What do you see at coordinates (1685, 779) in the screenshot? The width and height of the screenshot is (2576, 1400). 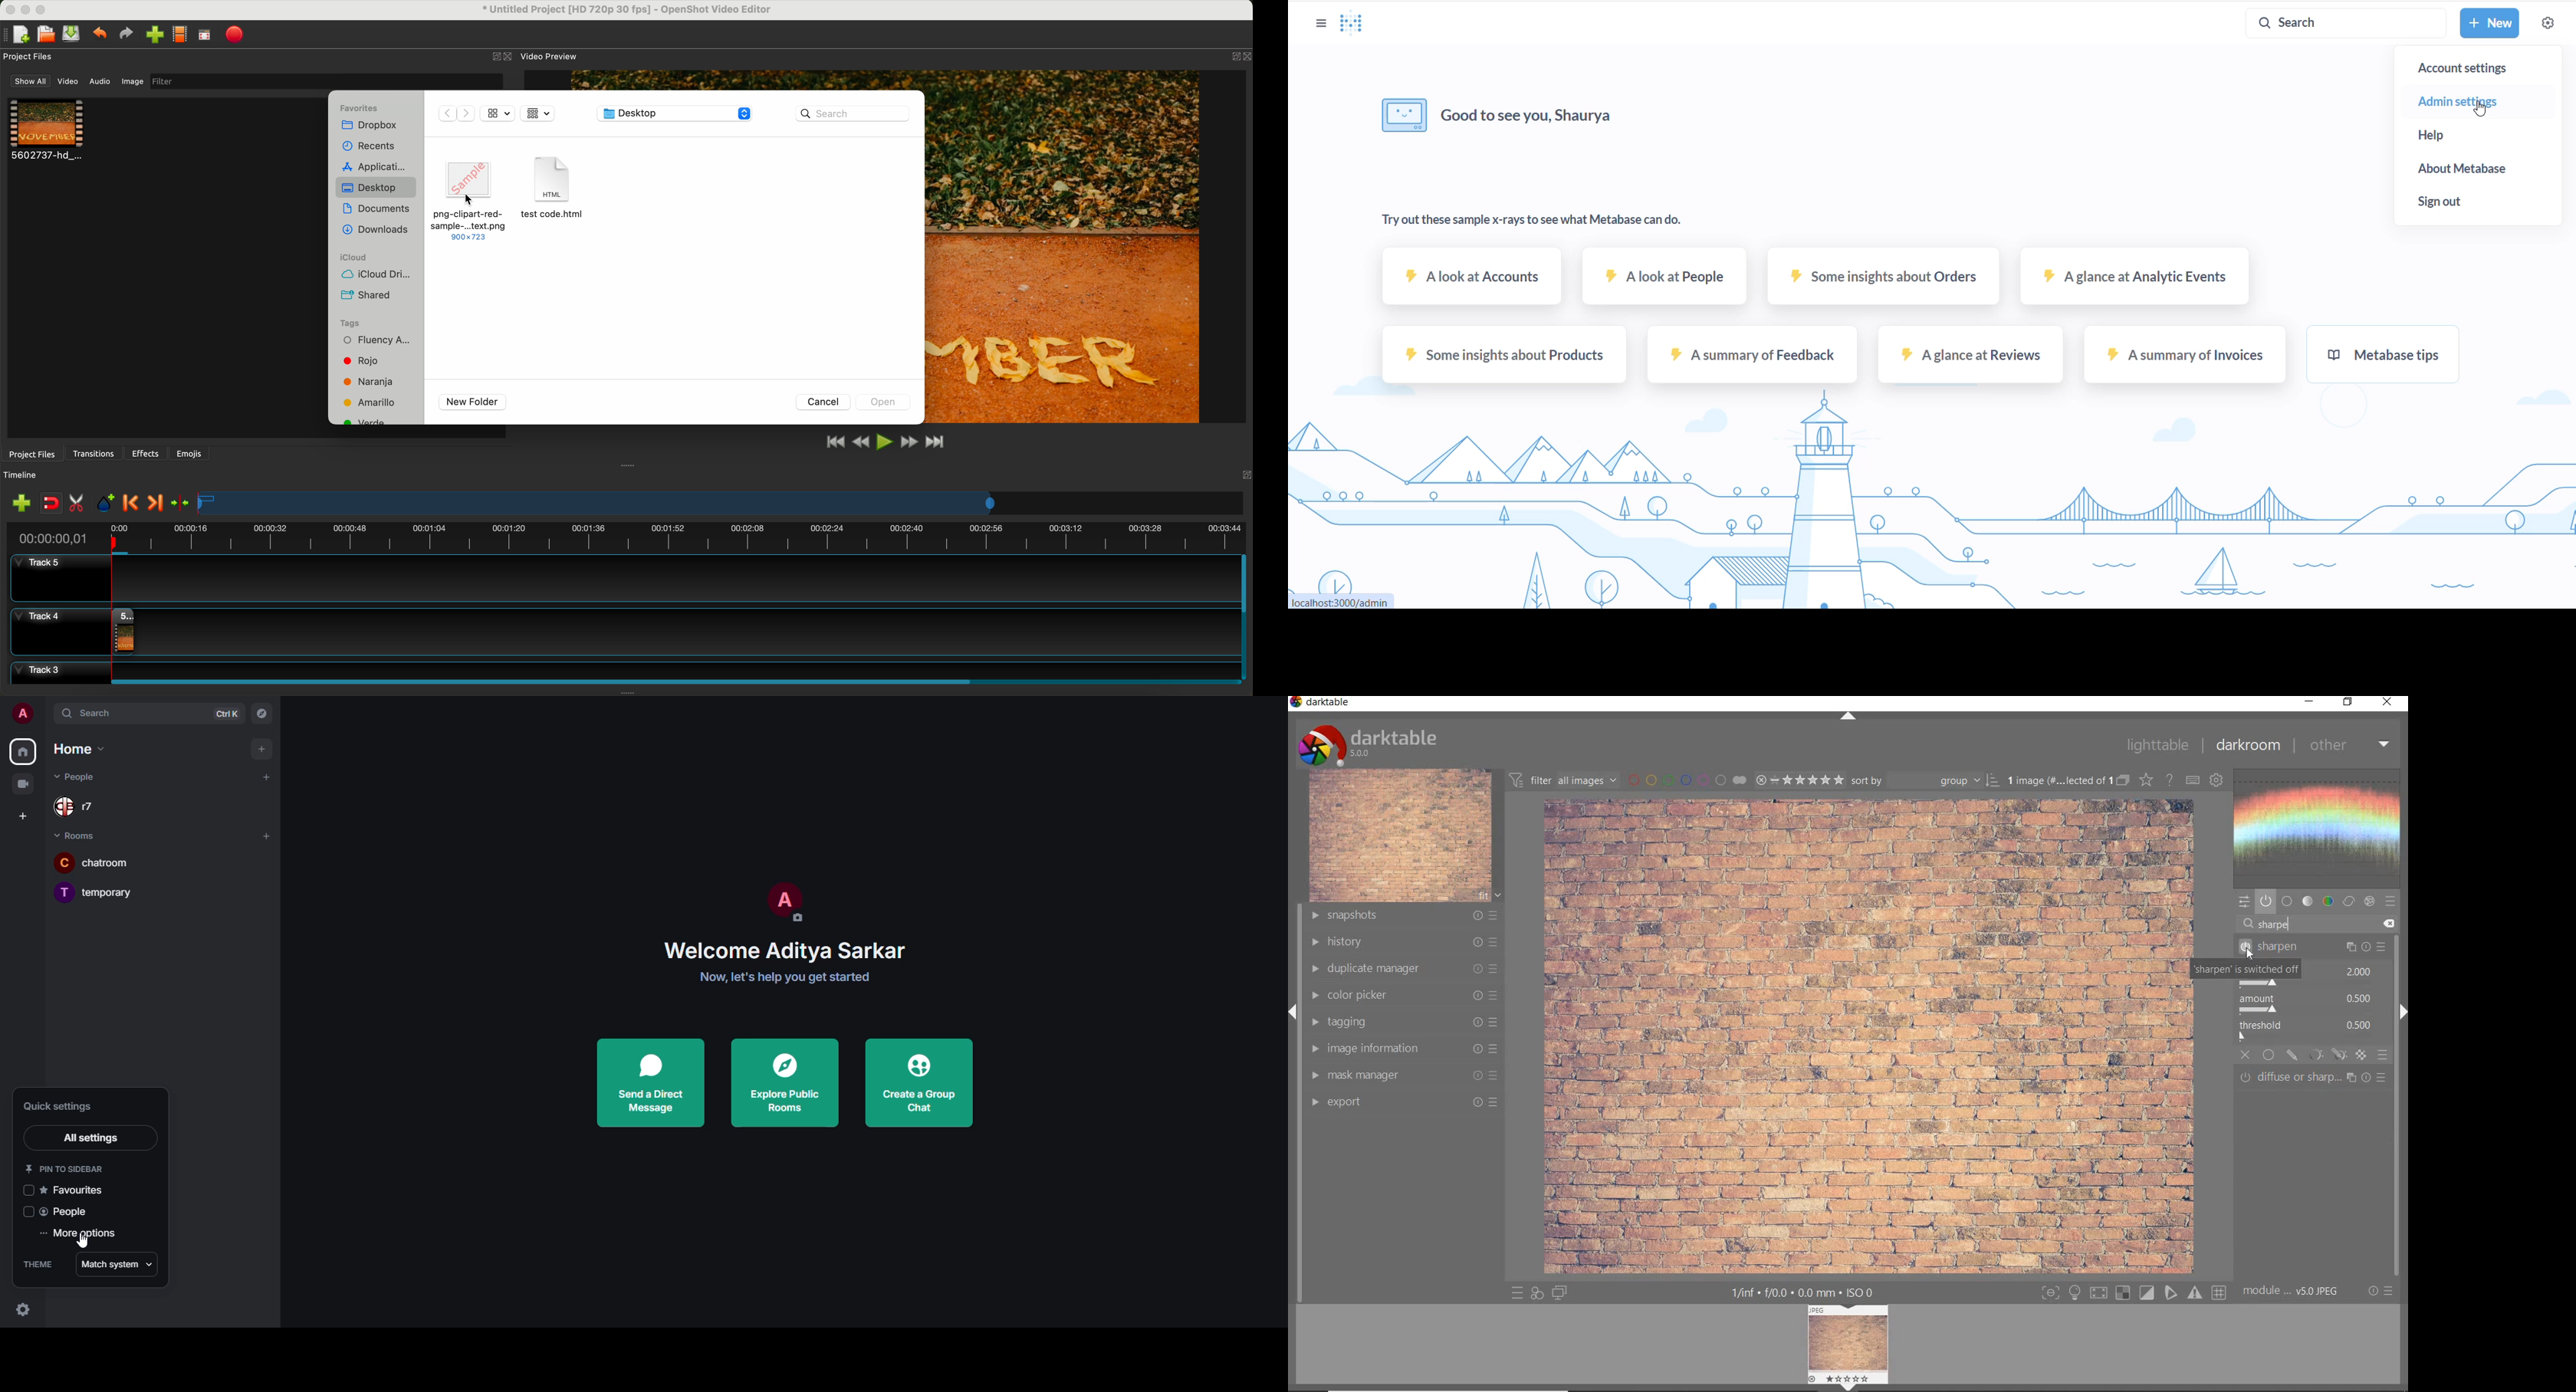 I see `filter by image color label` at bounding box center [1685, 779].